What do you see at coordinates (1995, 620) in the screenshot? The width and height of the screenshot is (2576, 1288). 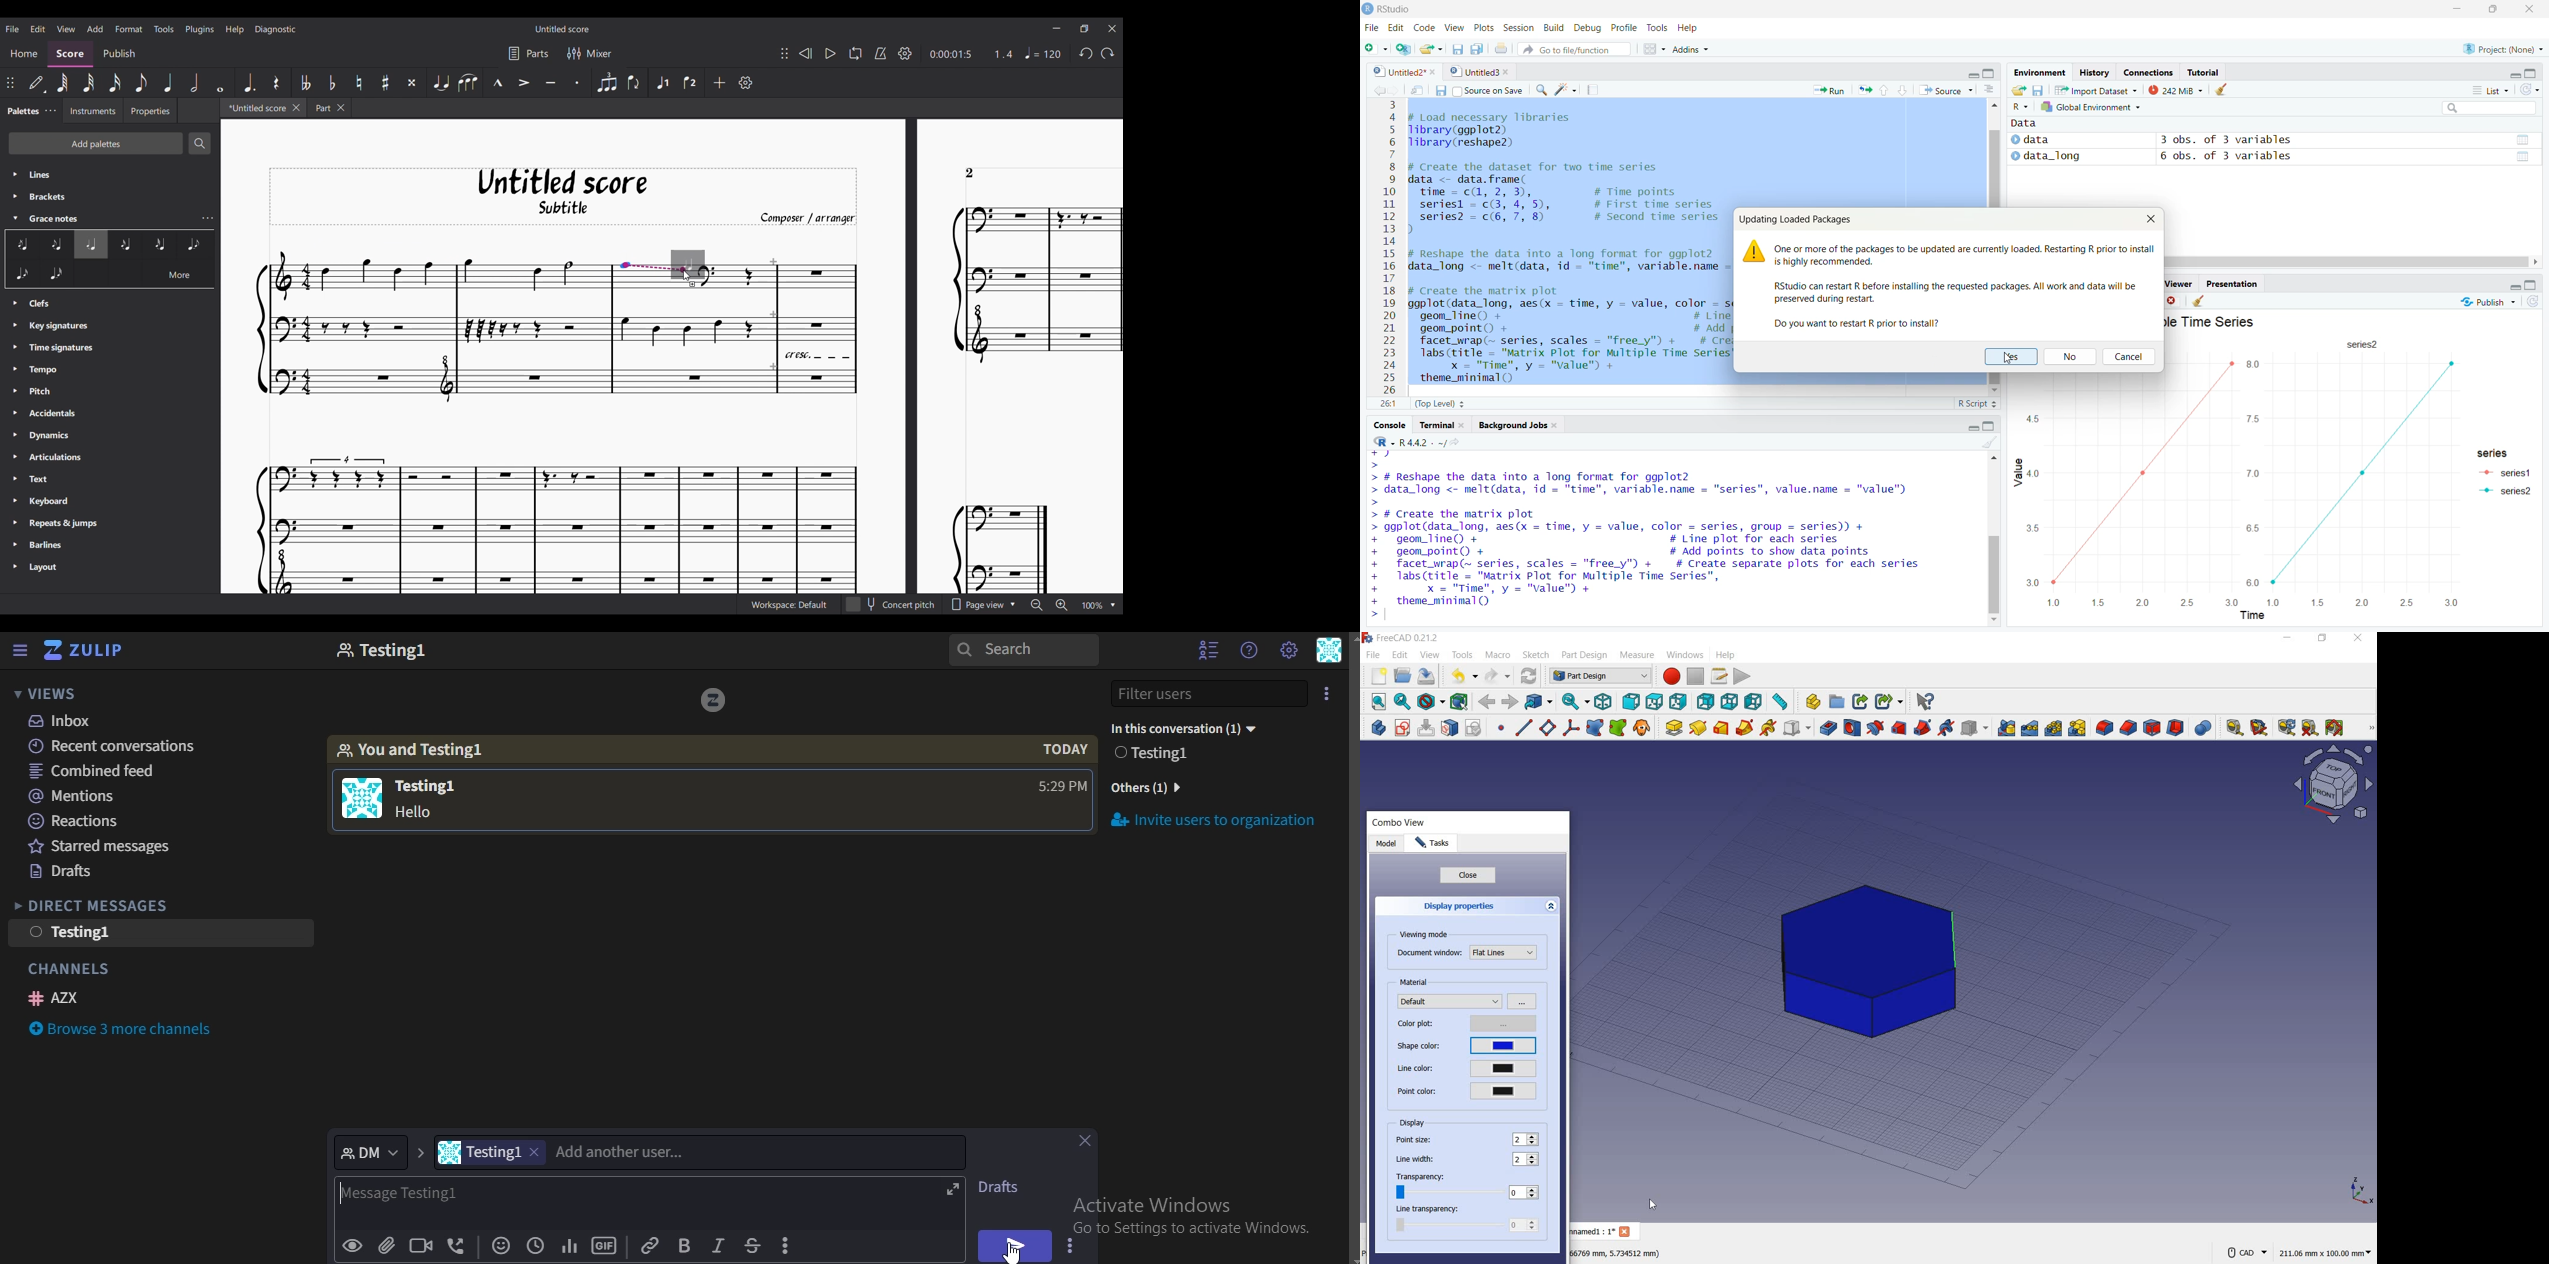 I see `Scroll down` at bounding box center [1995, 620].